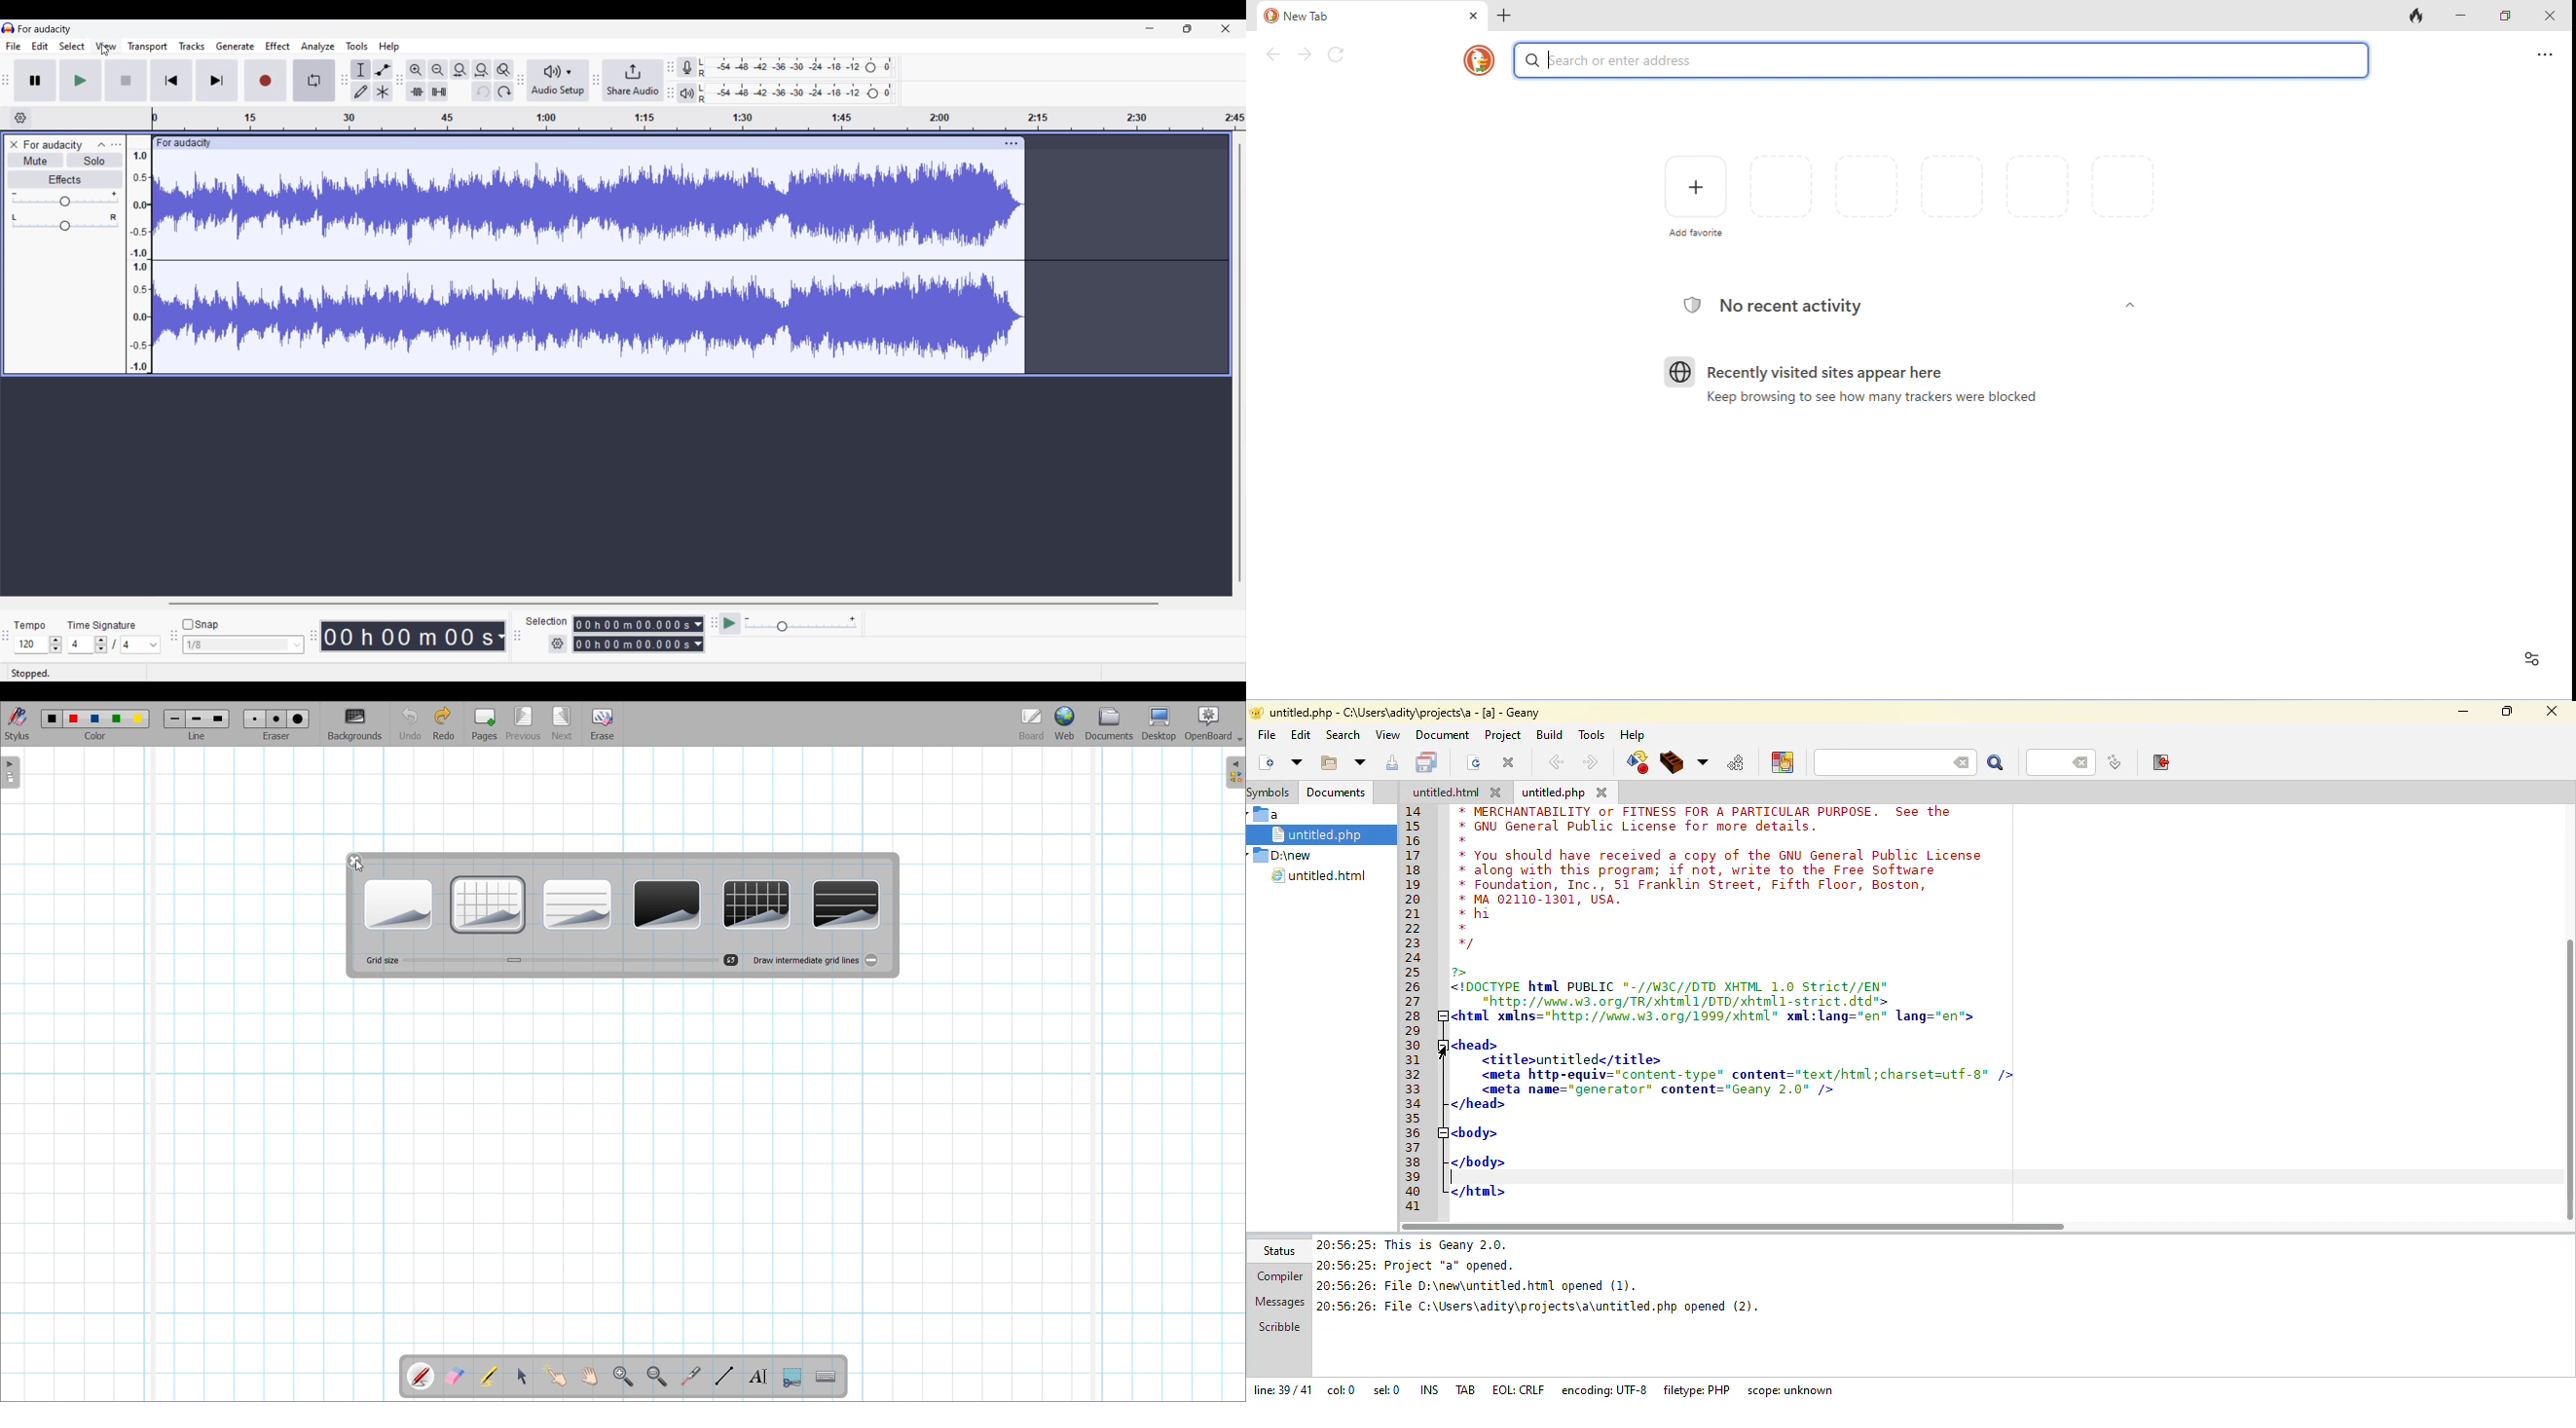 The height and width of the screenshot is (1428, 2576). Describe the element at coordinates (482, 91) in the screenshot. I see `Undo` at that location.